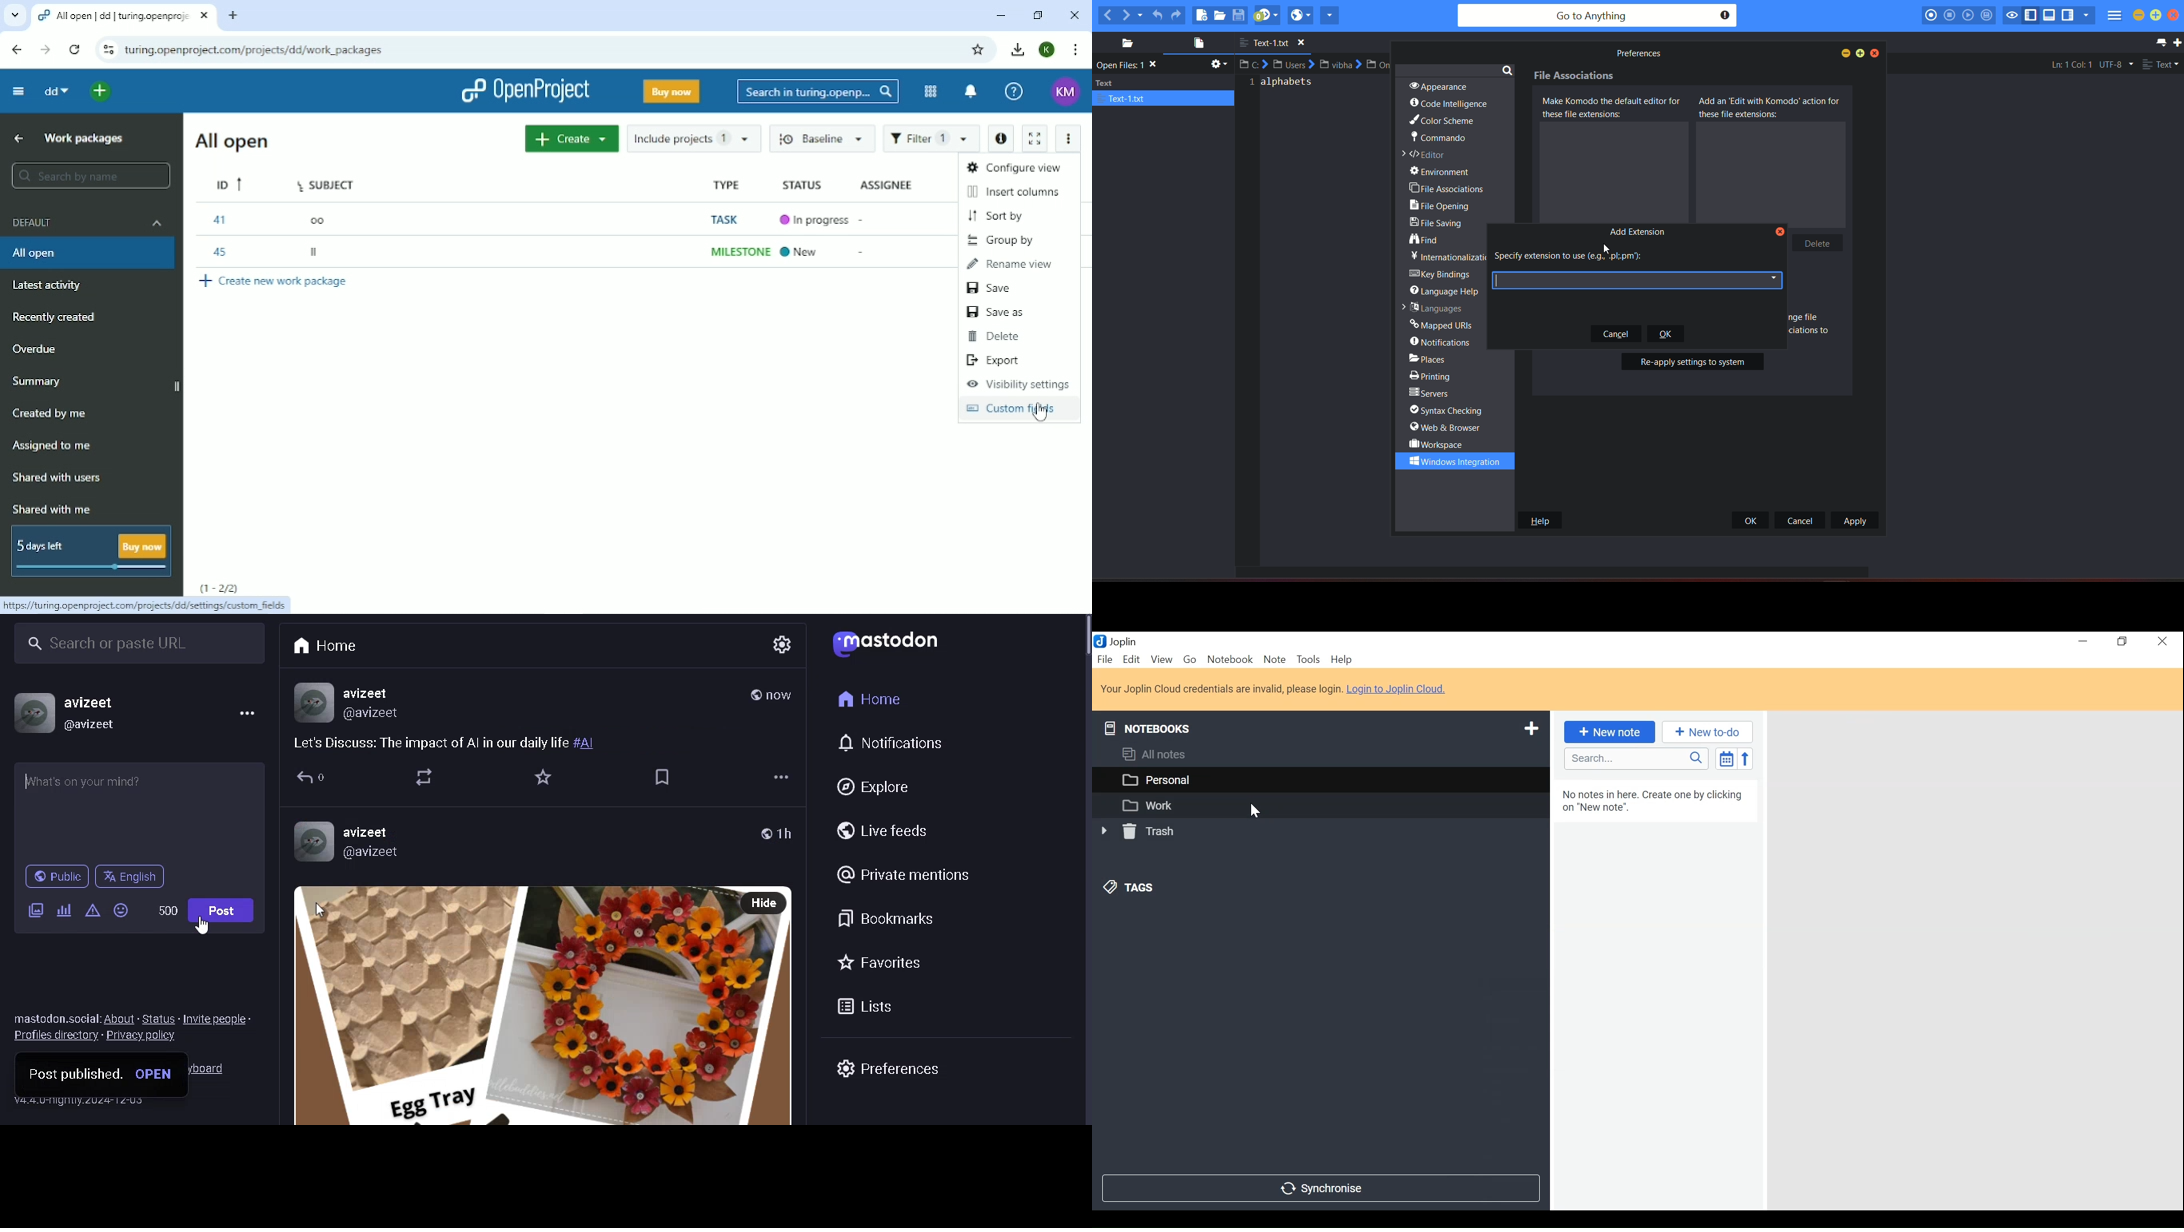  Describe the element at coordinates (330, 220) in the screenshot. I see `Subject` at that location.